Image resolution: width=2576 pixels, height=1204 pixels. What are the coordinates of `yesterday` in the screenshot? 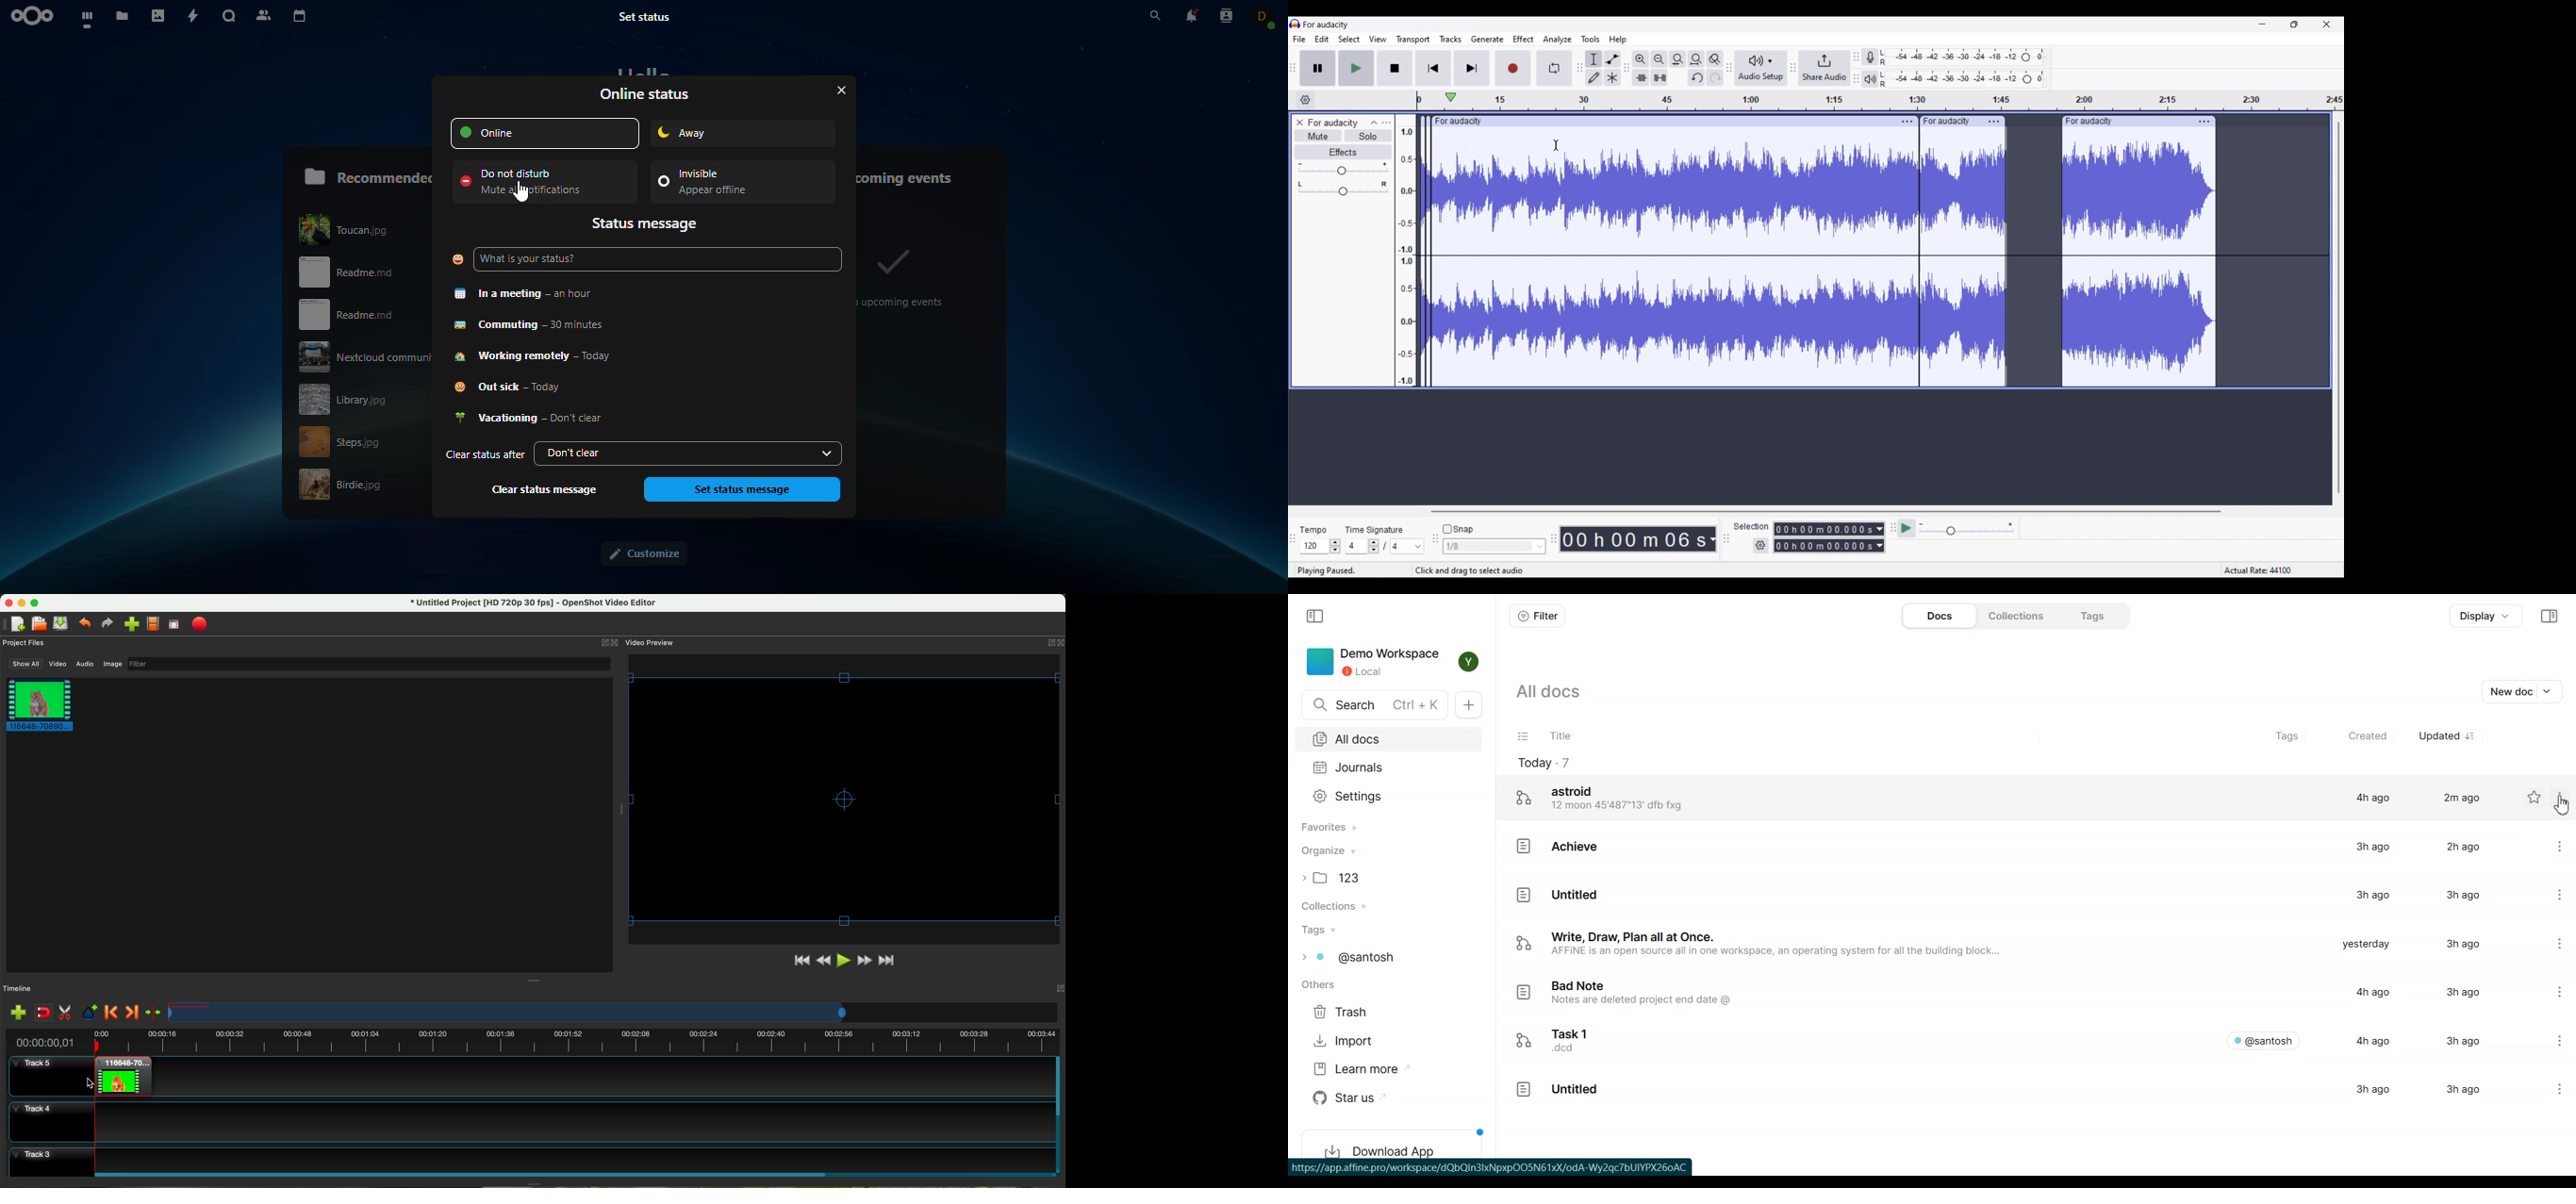 It's located at (2364, 945).